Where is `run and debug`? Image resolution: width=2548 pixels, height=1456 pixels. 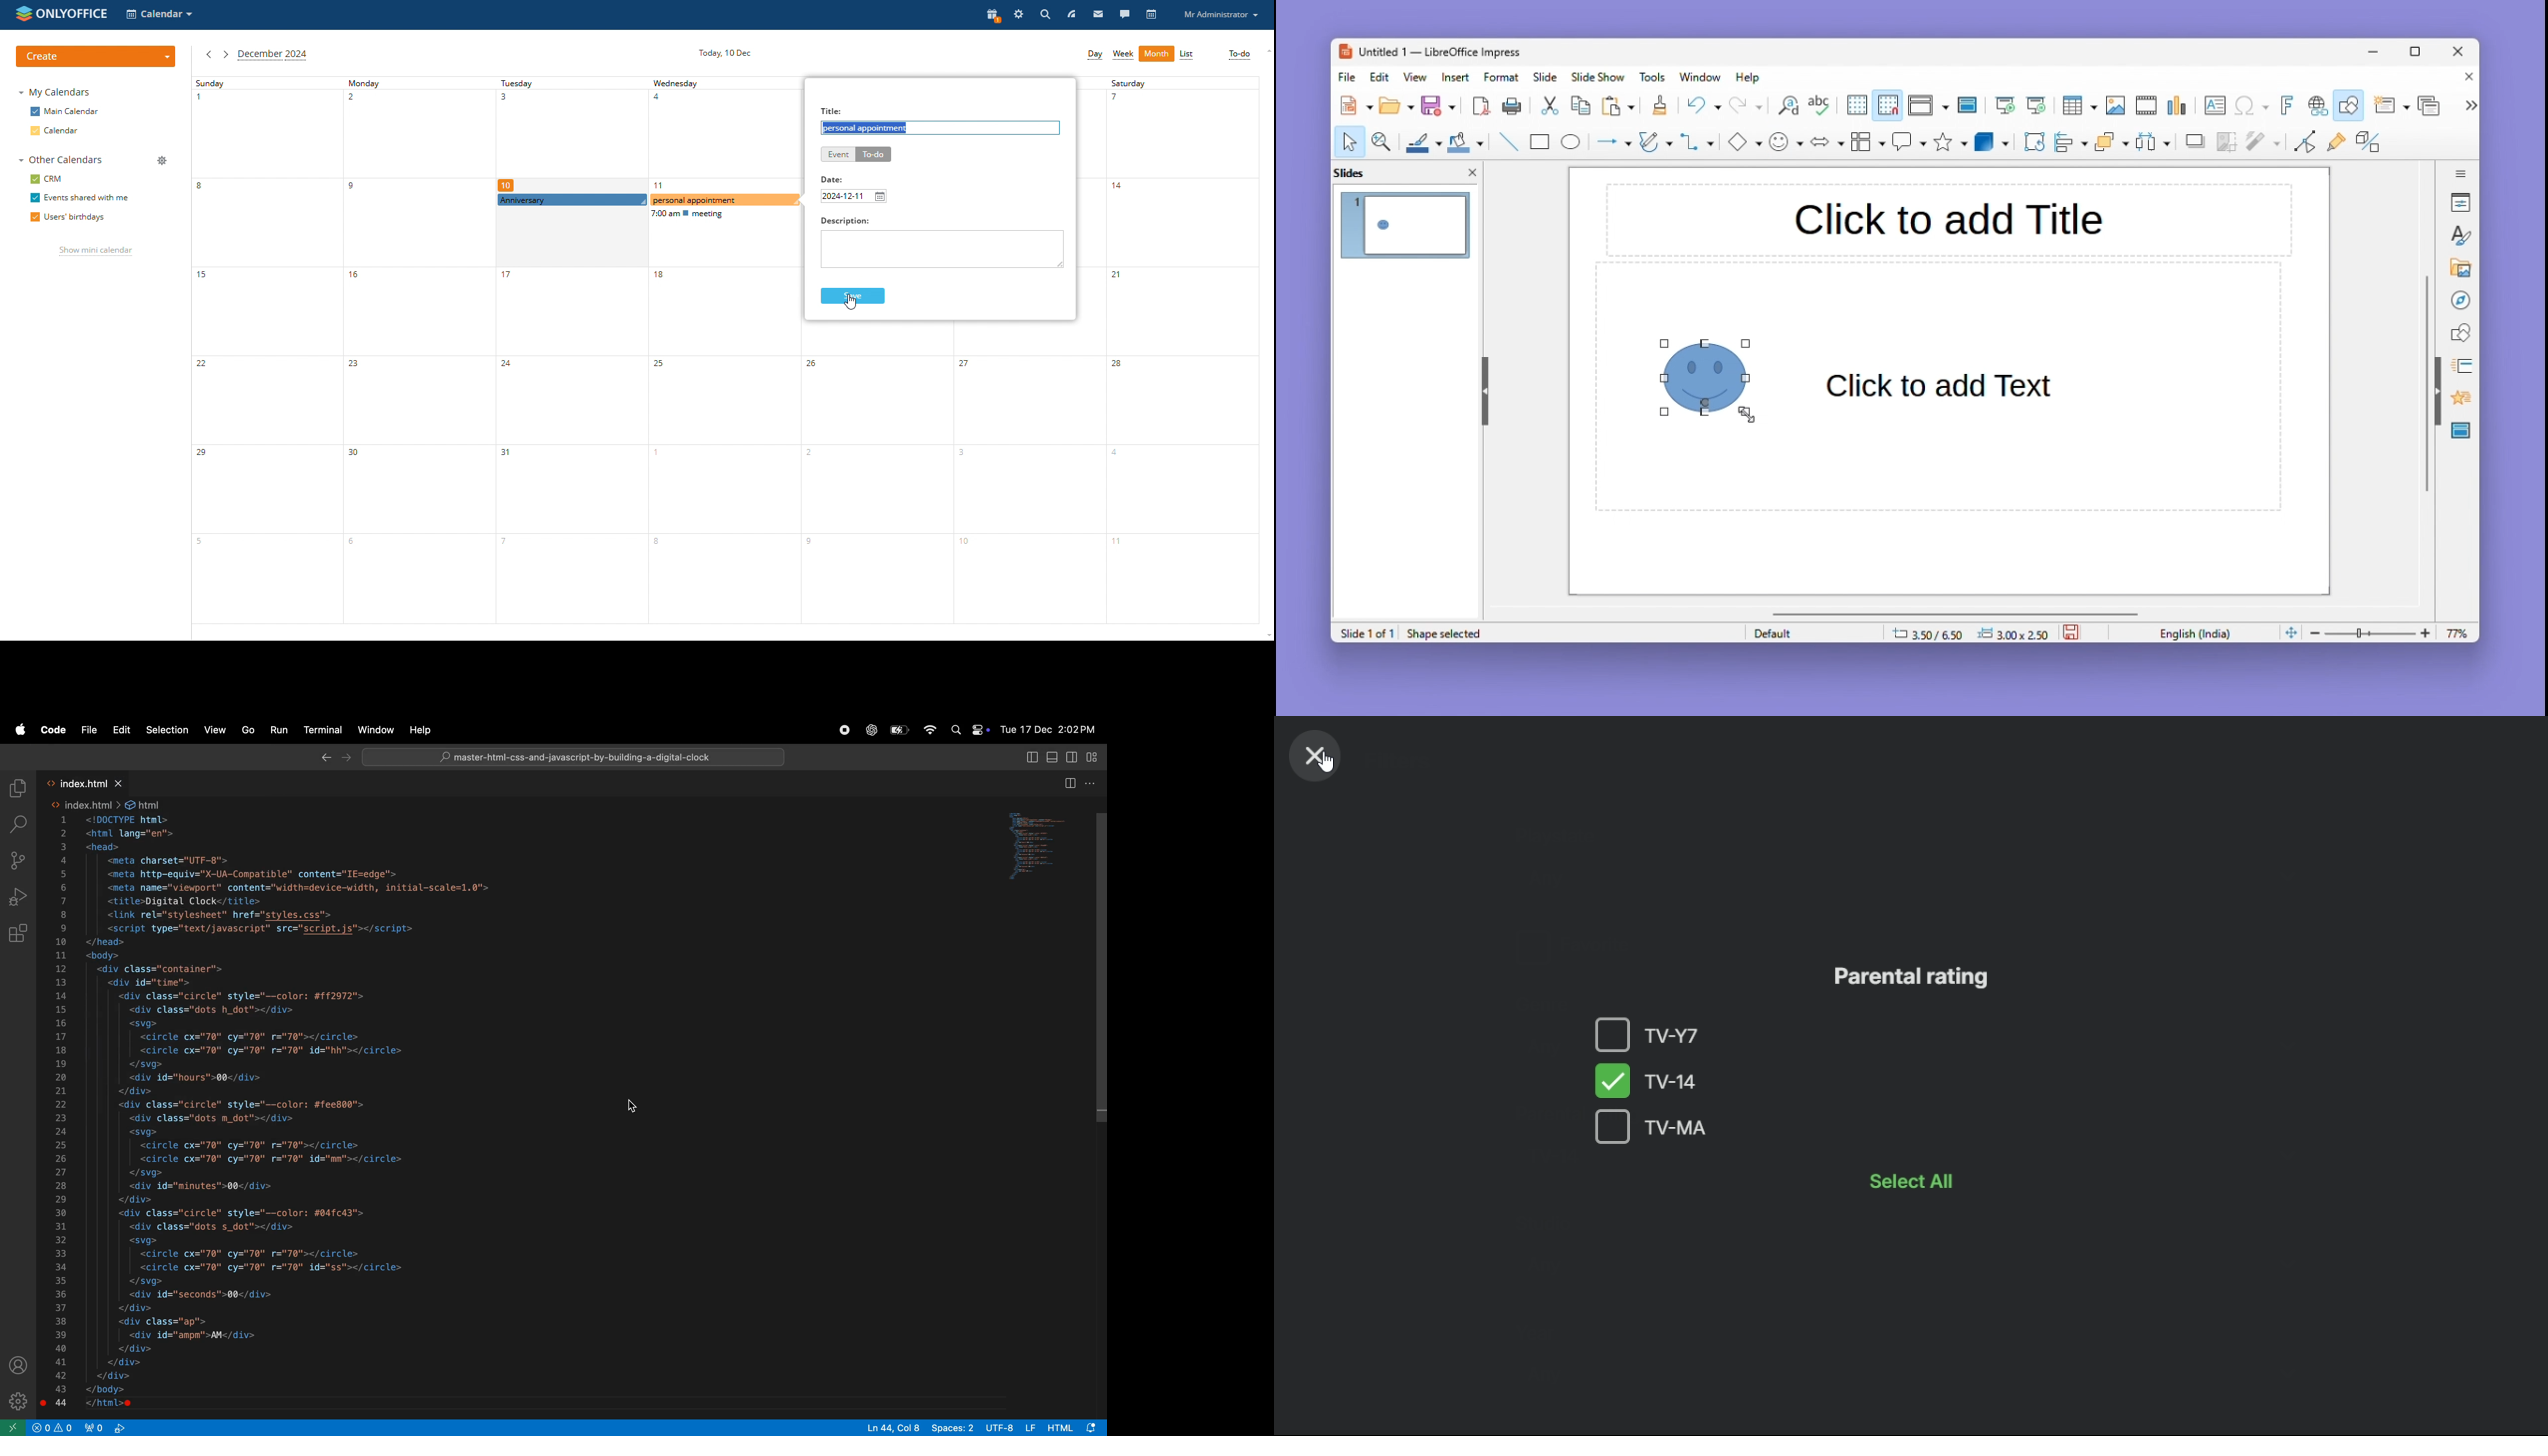
run and debug is located at coordinates (18, 896).